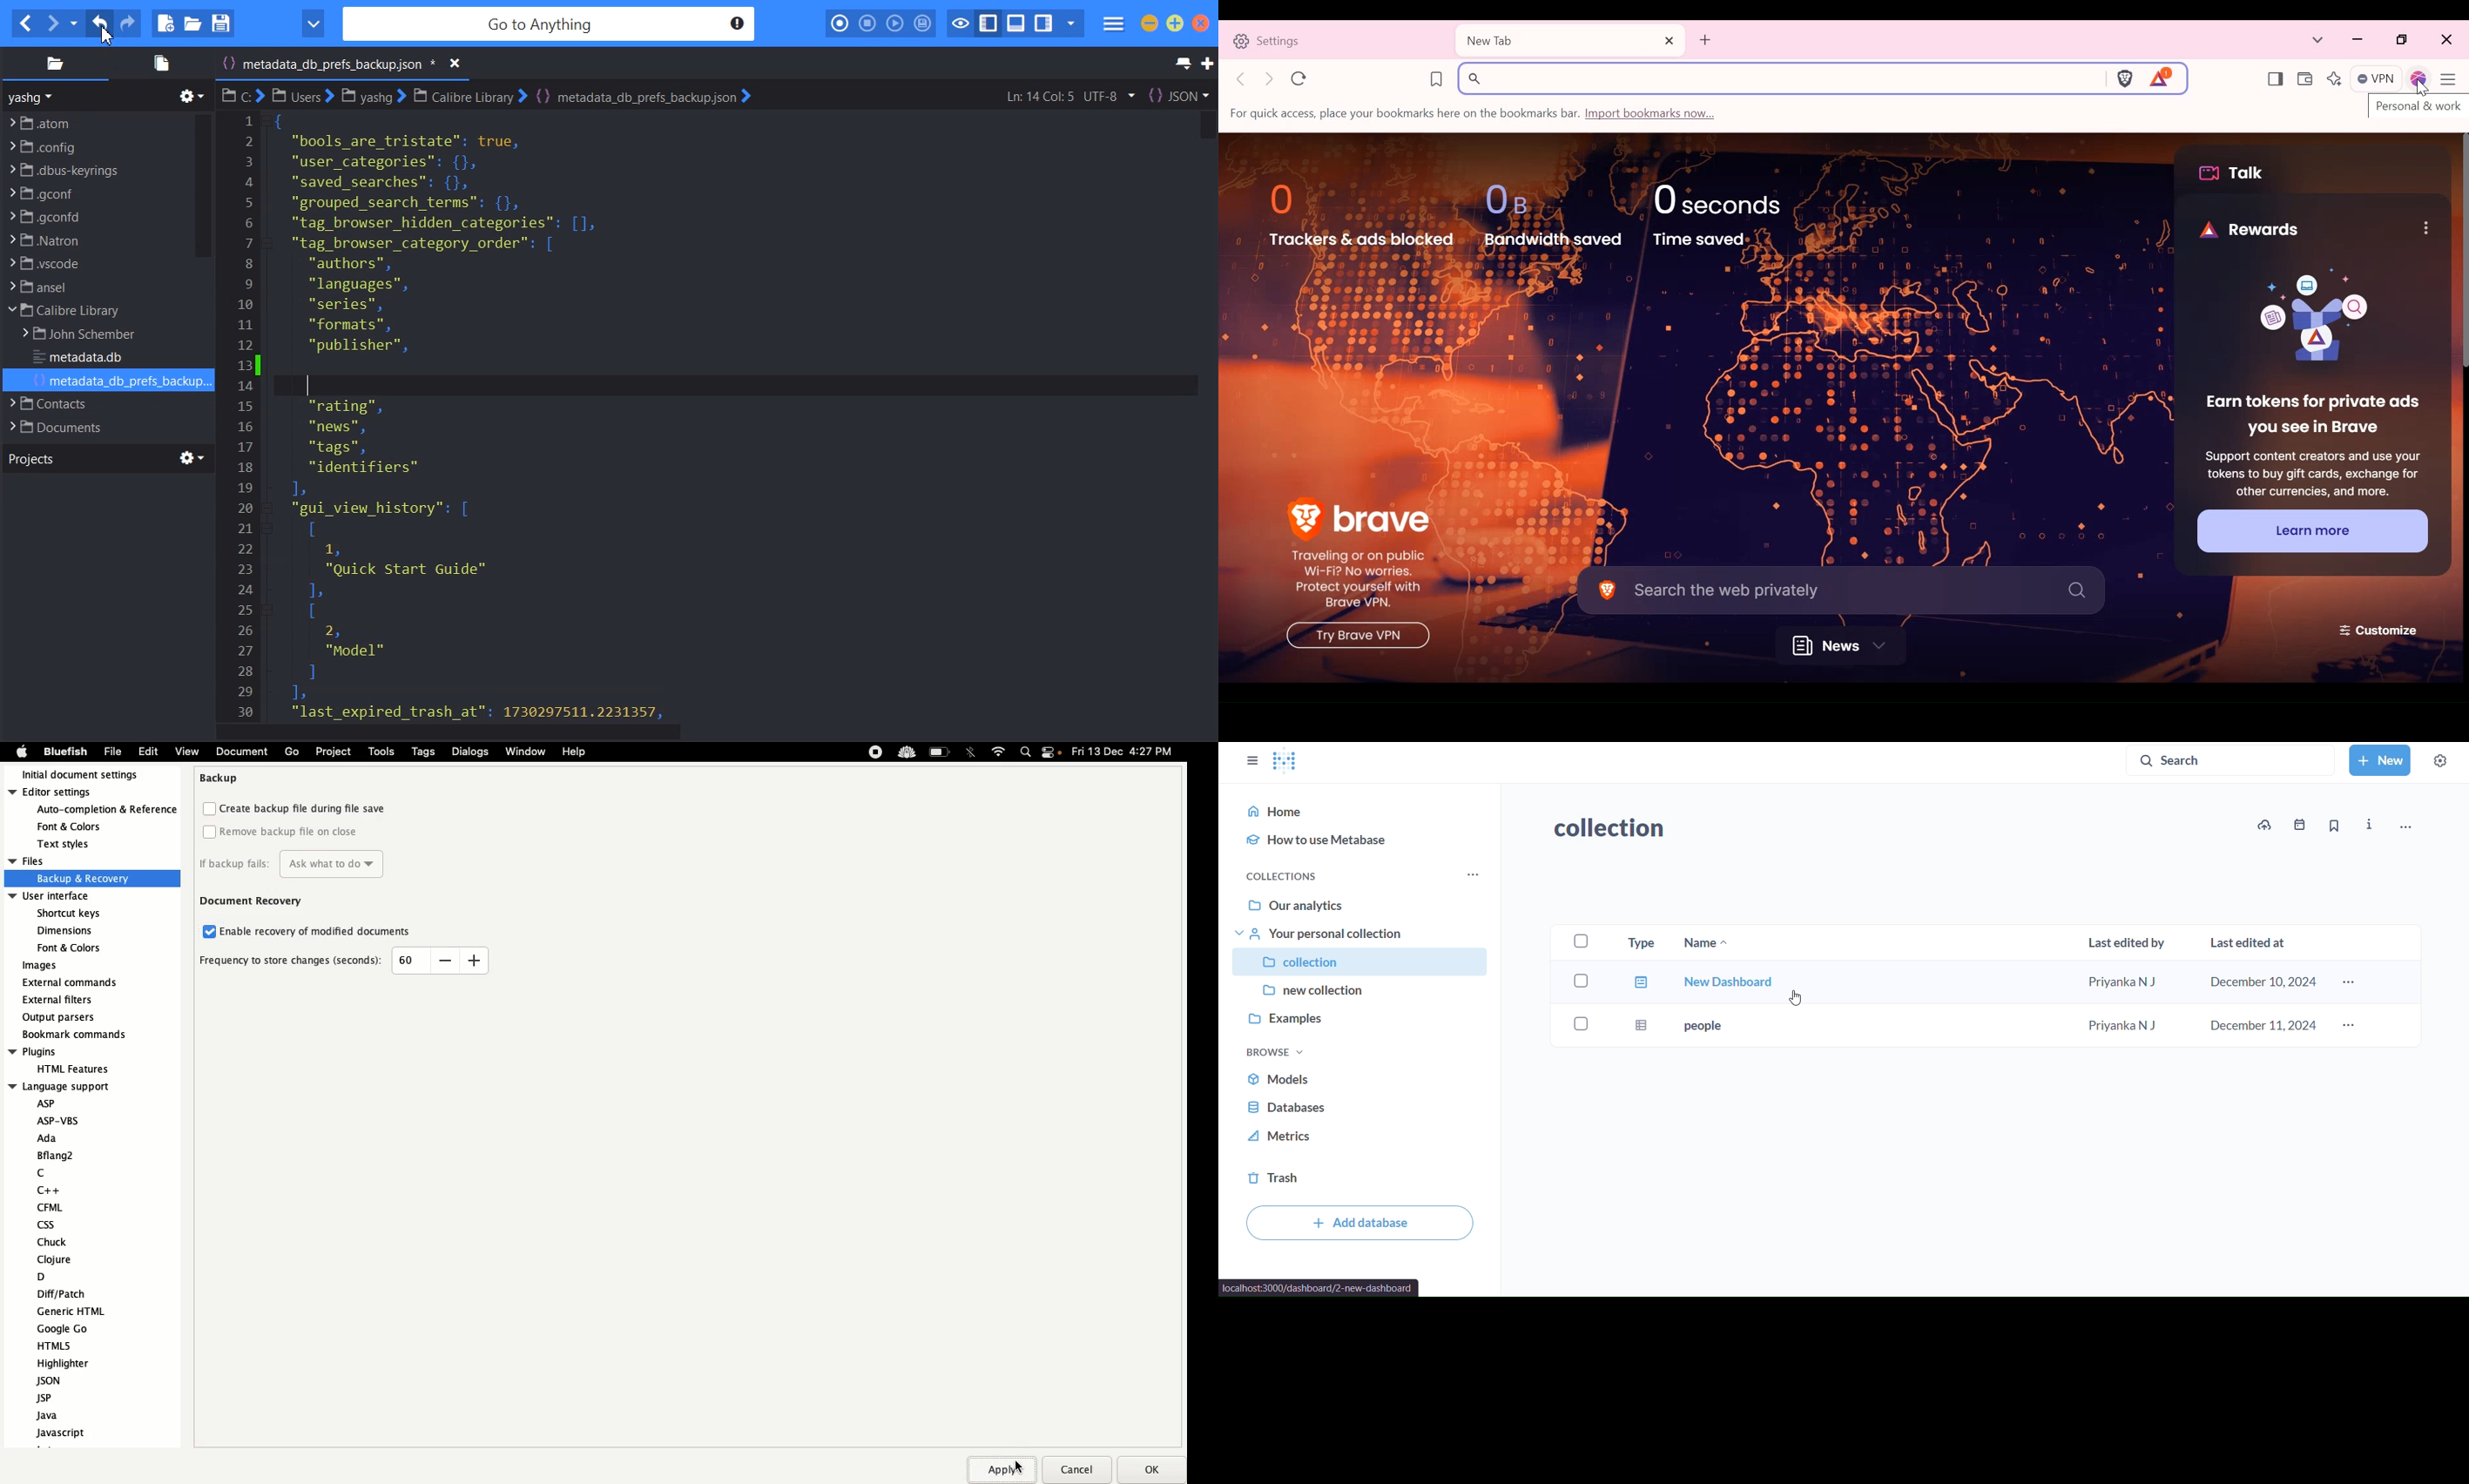 Image resolution: width=2492 pixels, height=1484 pixels. What do you see at coordinates (1360, 1079) in the screenshot?
I see `models` at bounding box center [1360, 1079].